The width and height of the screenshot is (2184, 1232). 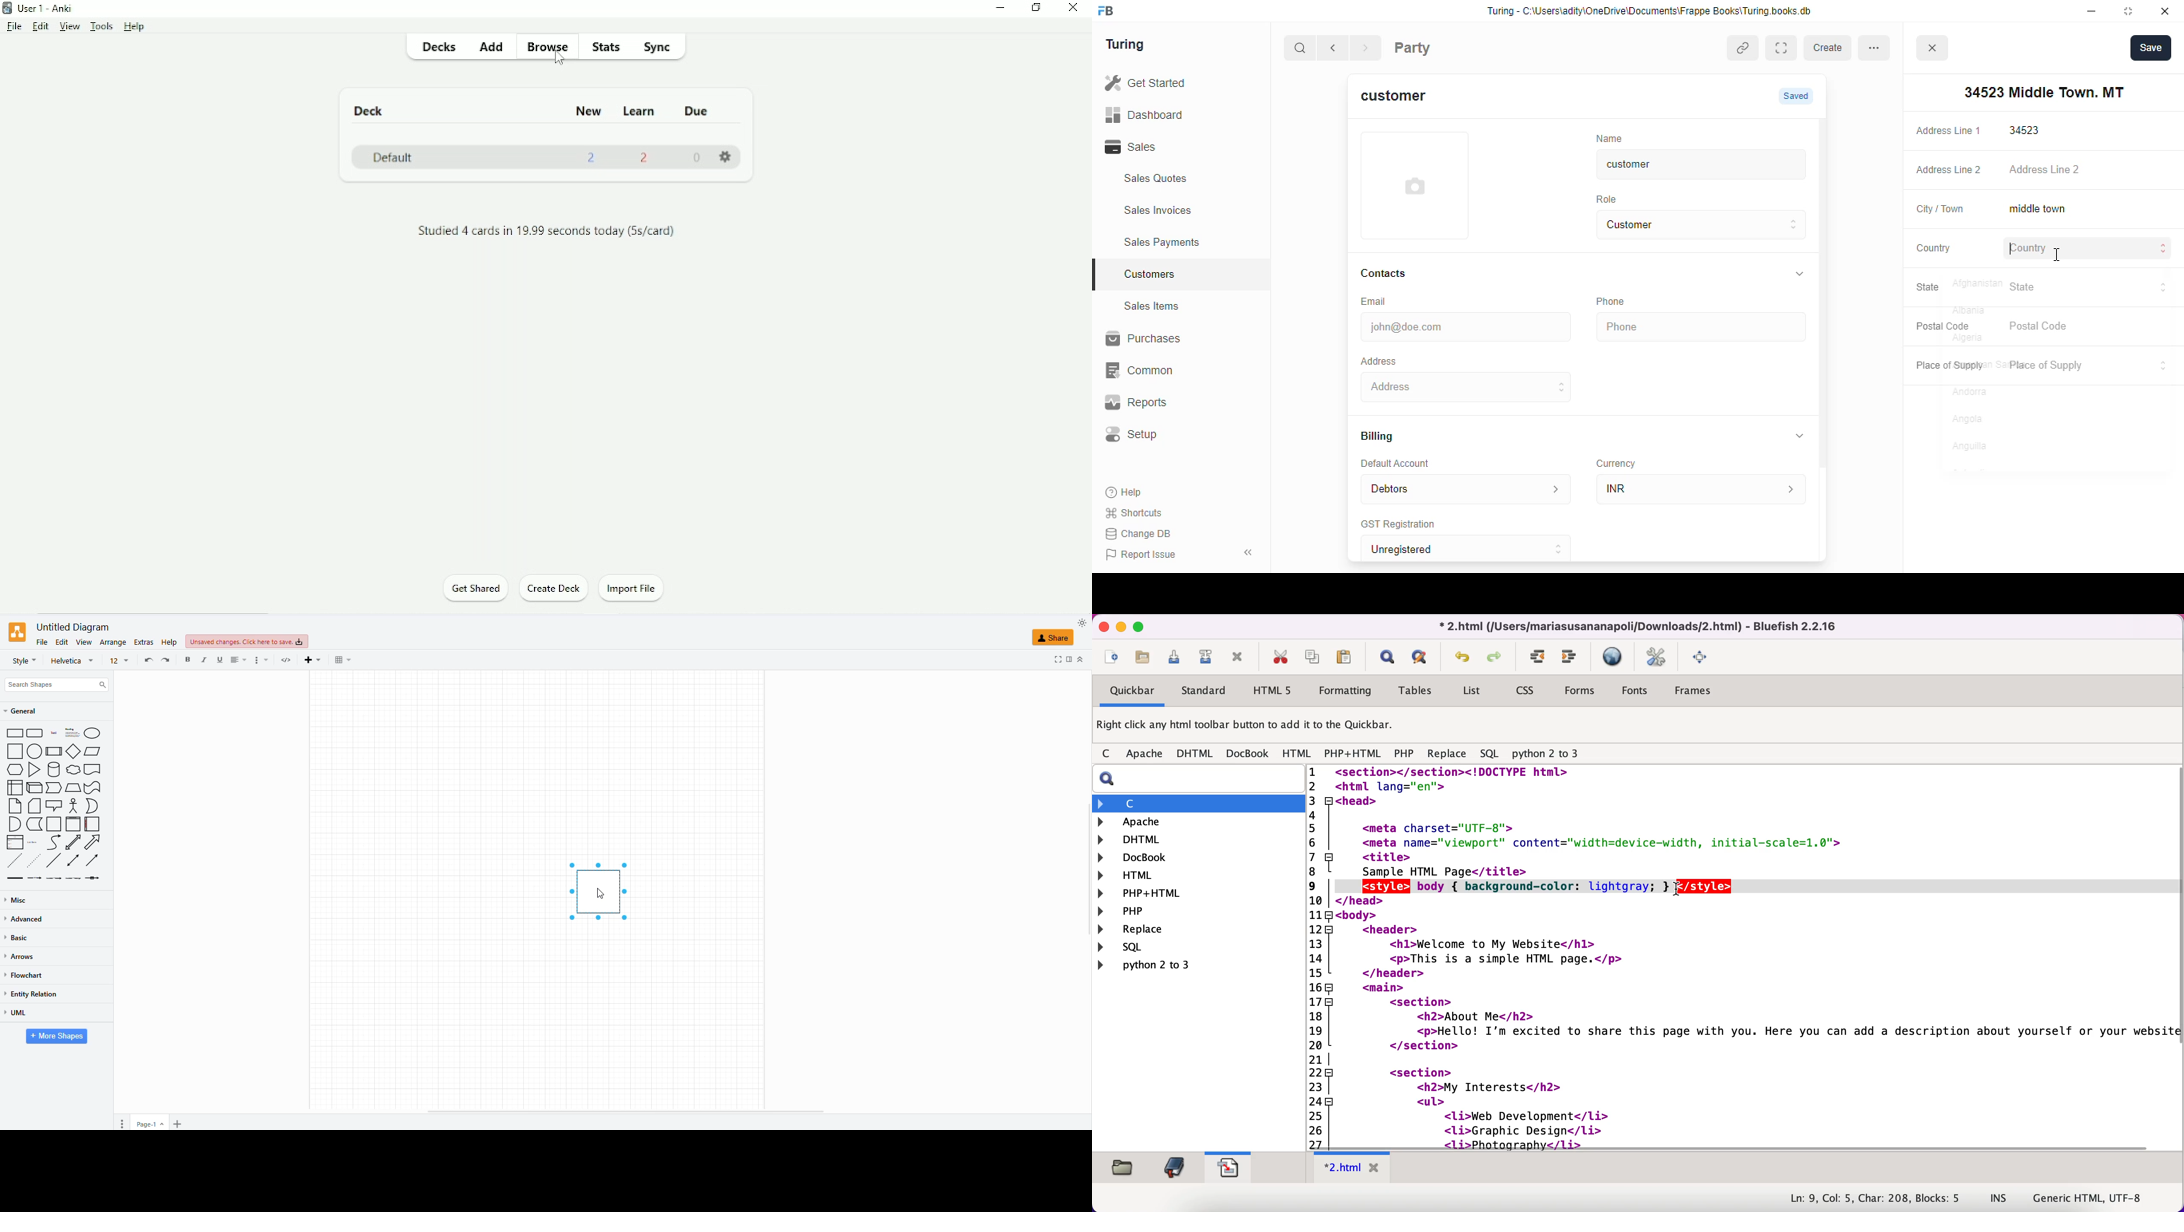 What do you see at coordinates (206, 660) in the screenshot?
I see `italic` at bounding box center [206, 660].